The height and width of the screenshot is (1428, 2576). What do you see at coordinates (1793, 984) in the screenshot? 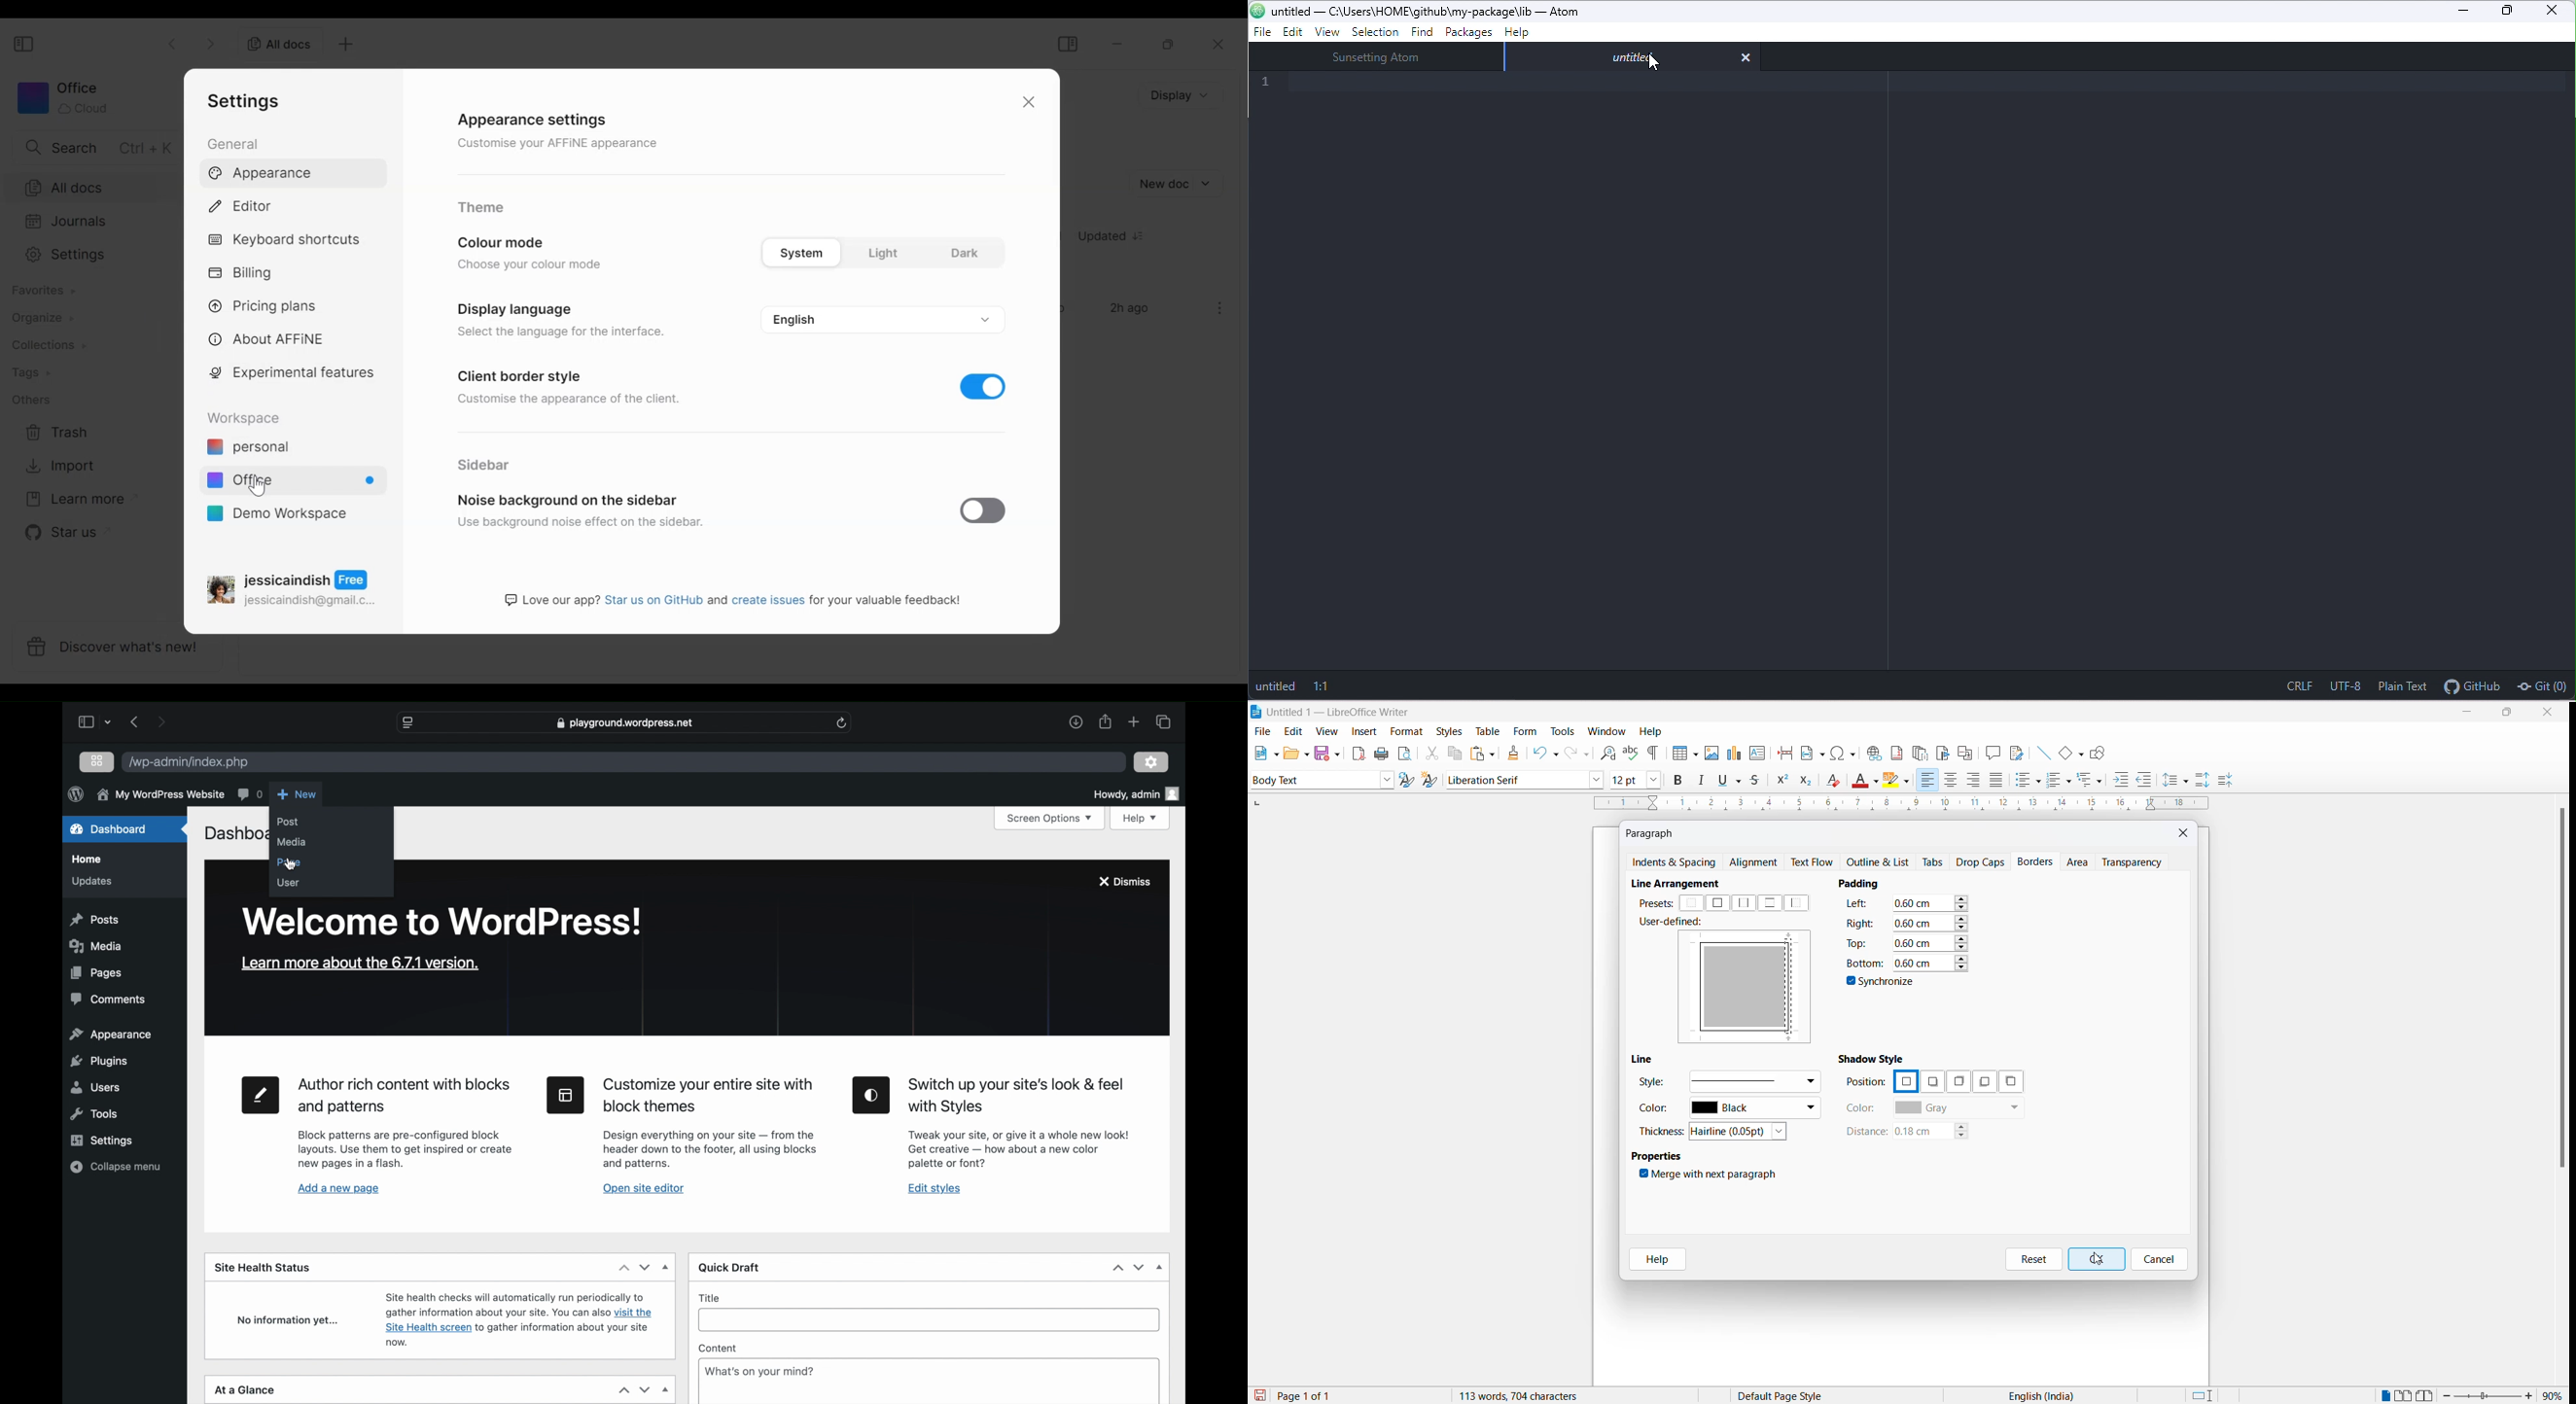
I see `paragraph border` at bounding box center [1793, 984].